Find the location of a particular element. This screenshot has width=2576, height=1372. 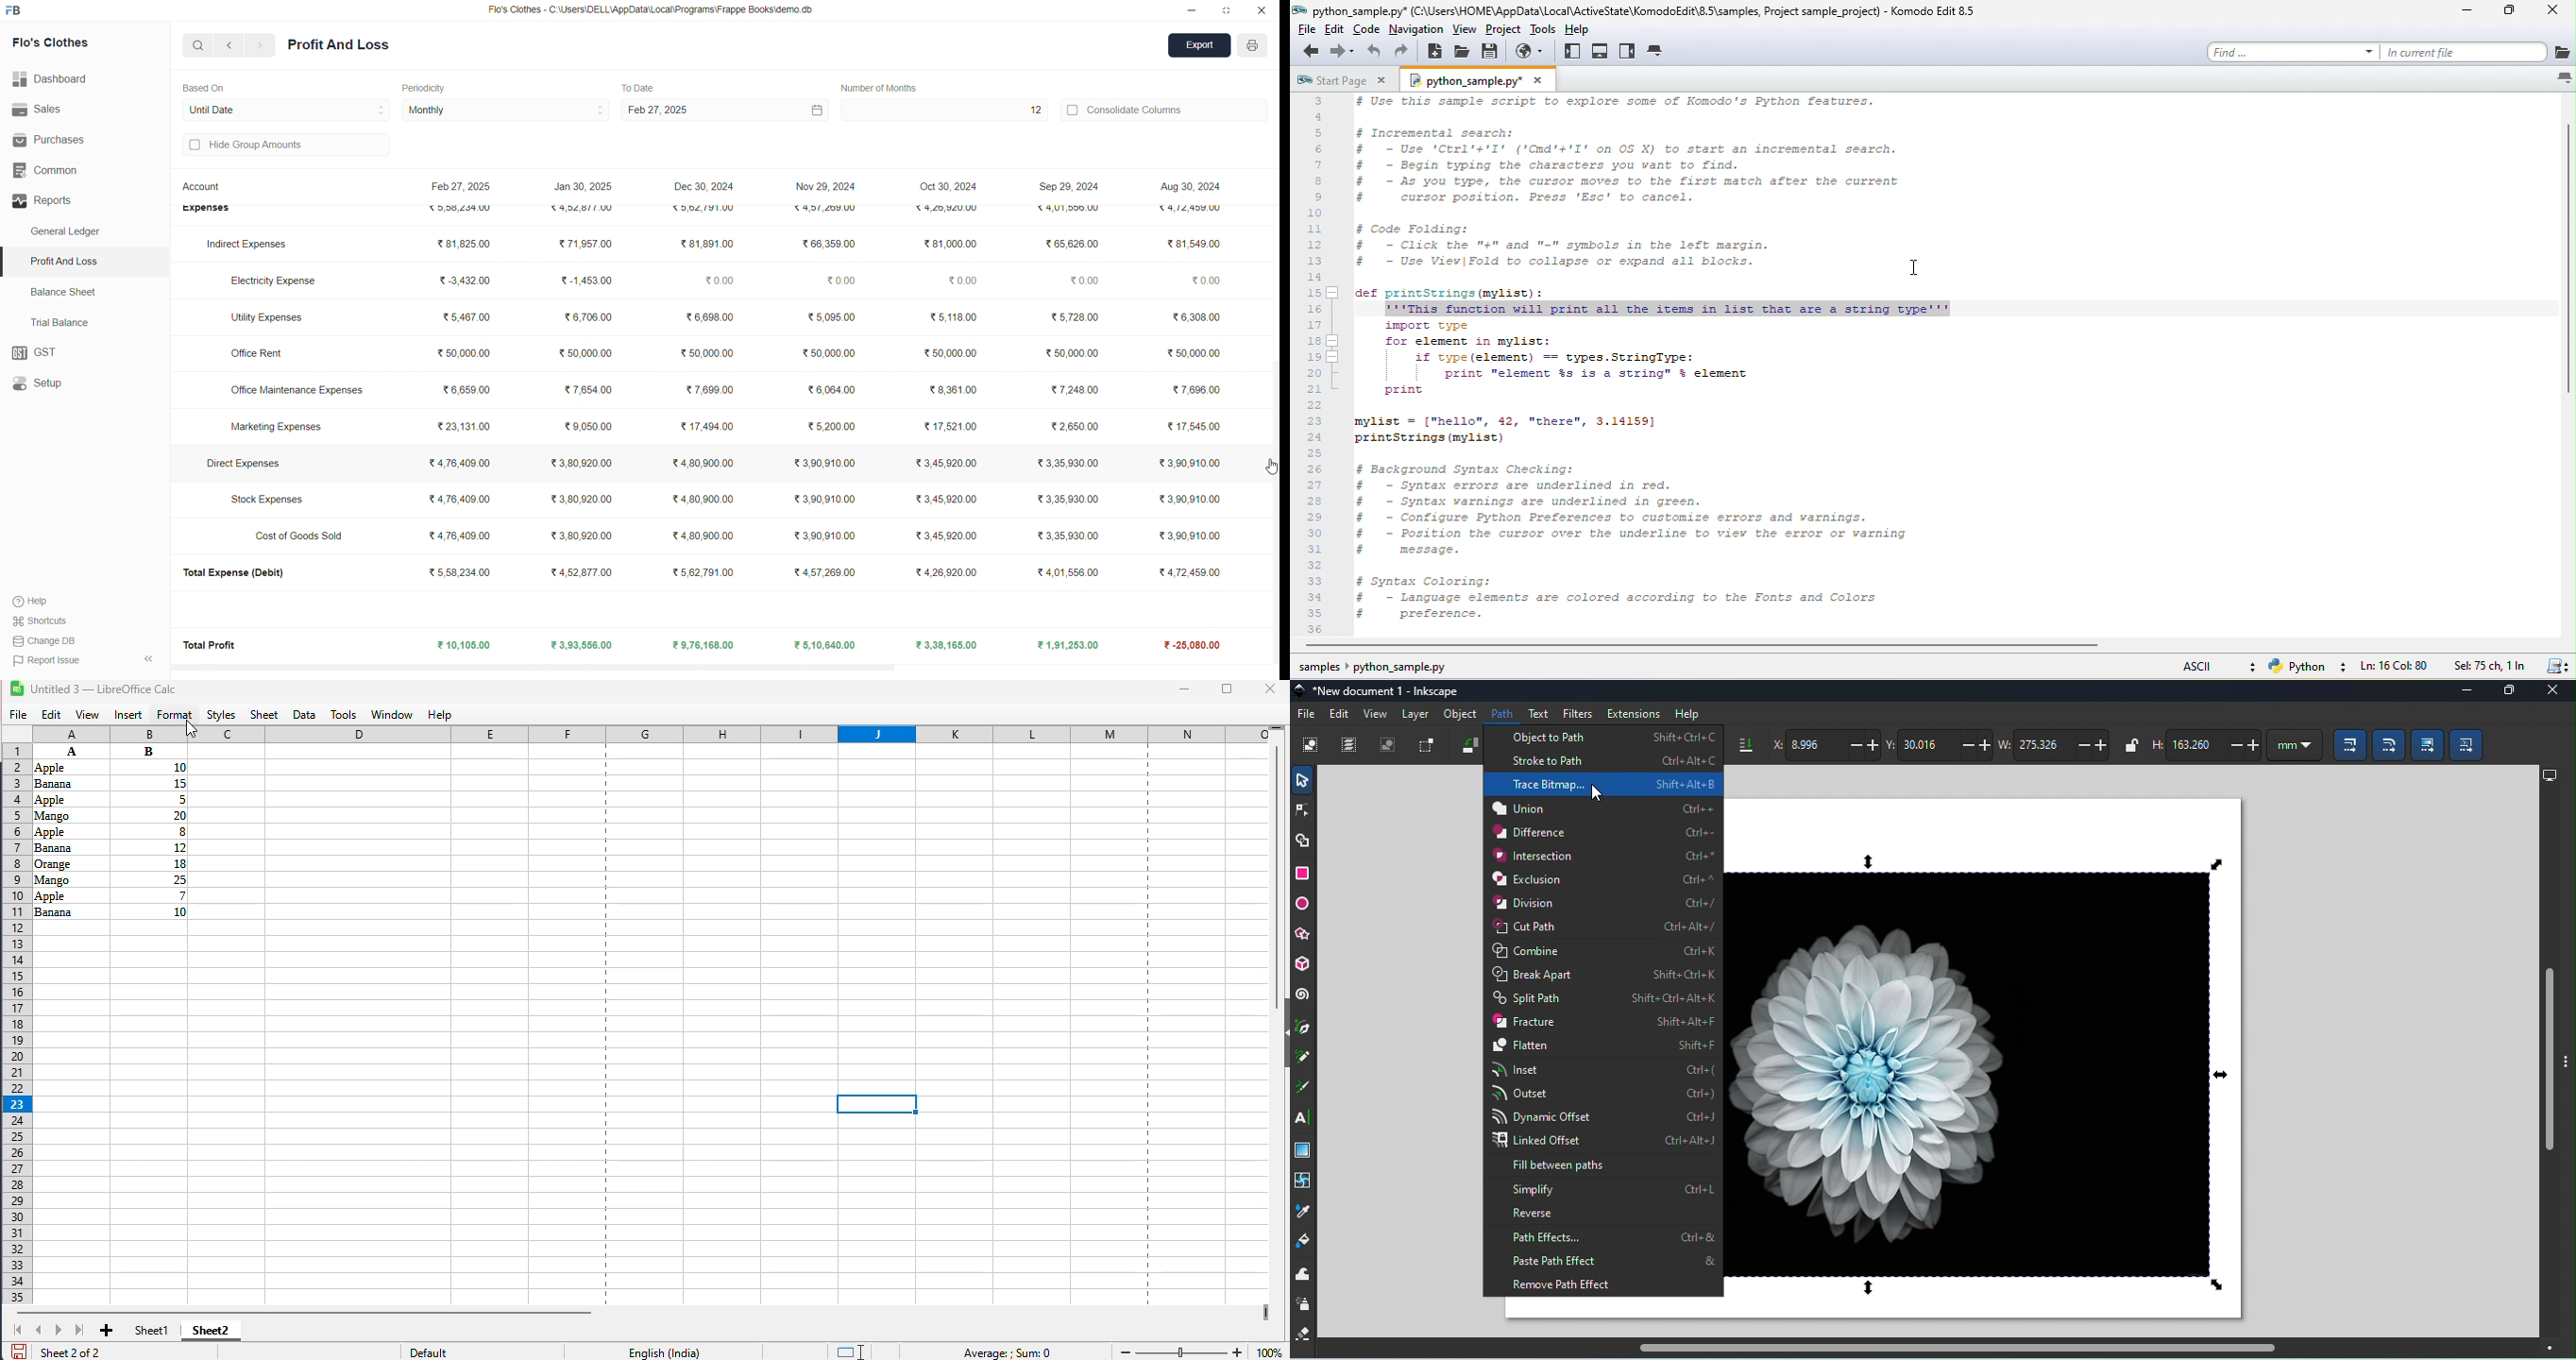

₹ 3,45,920.00 is located at coordinates (945, 499).